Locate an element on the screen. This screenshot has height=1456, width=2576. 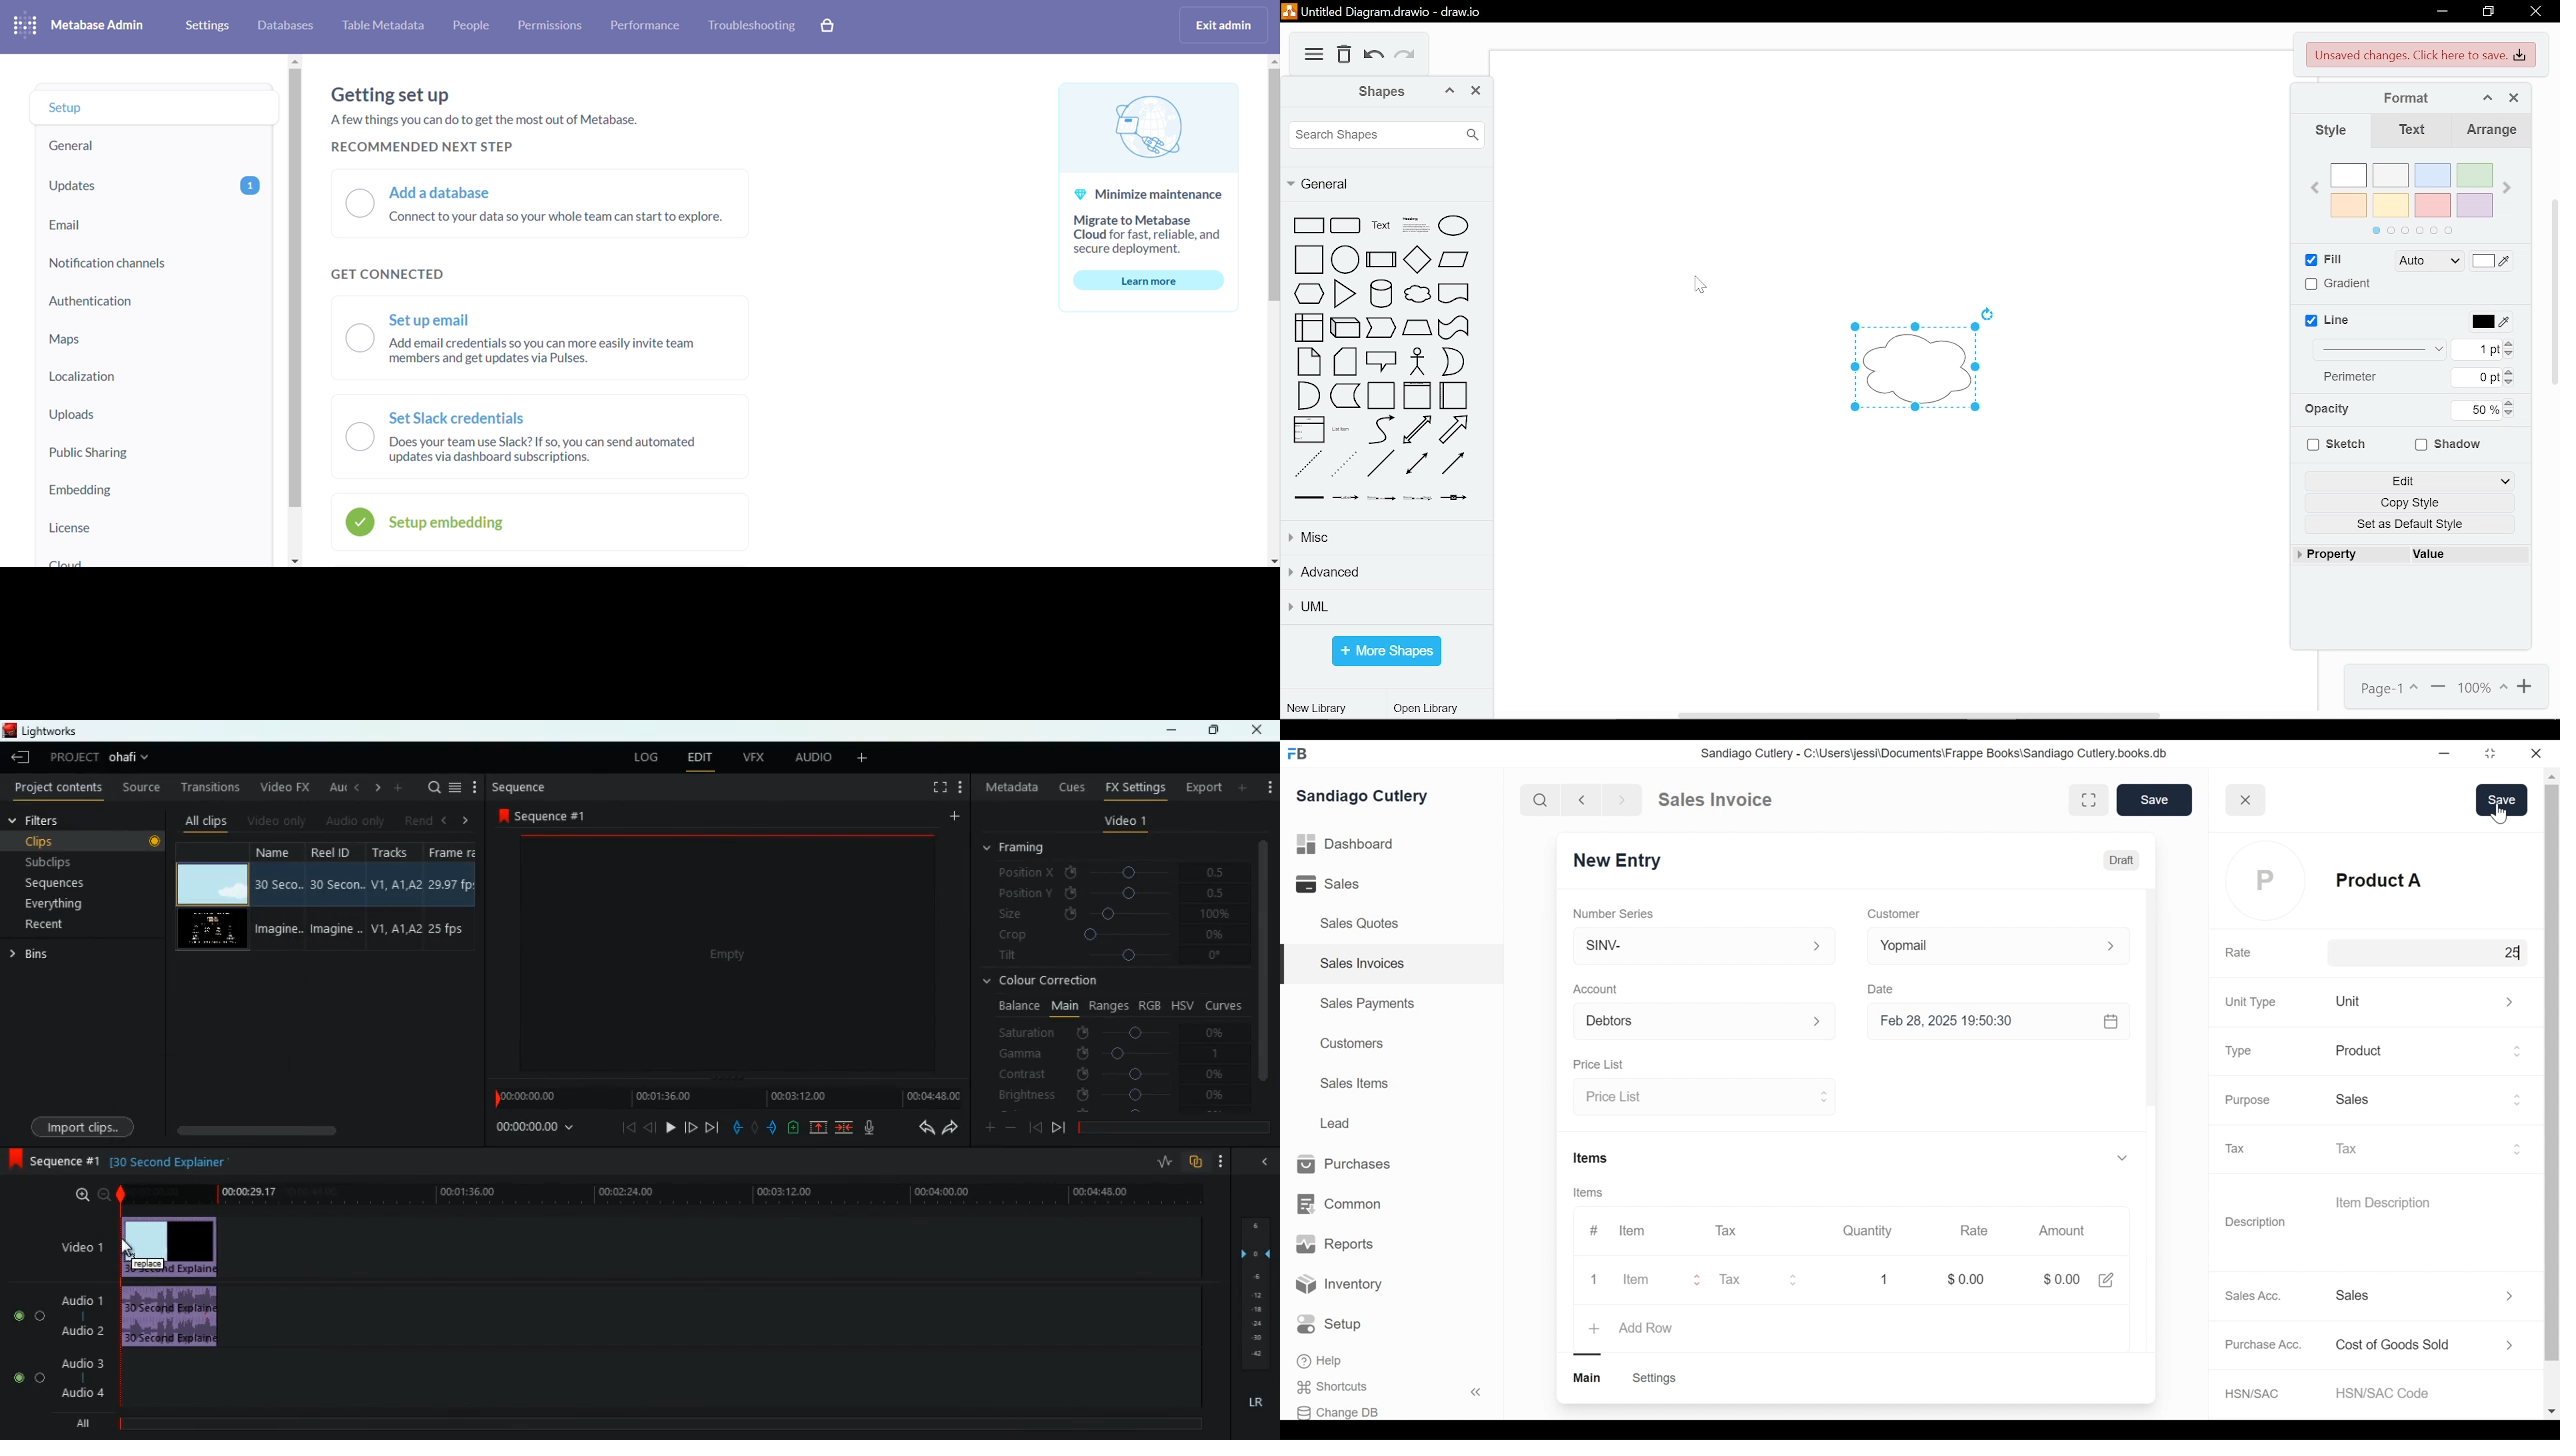
Setup is located at coordinates (1329, 1324).